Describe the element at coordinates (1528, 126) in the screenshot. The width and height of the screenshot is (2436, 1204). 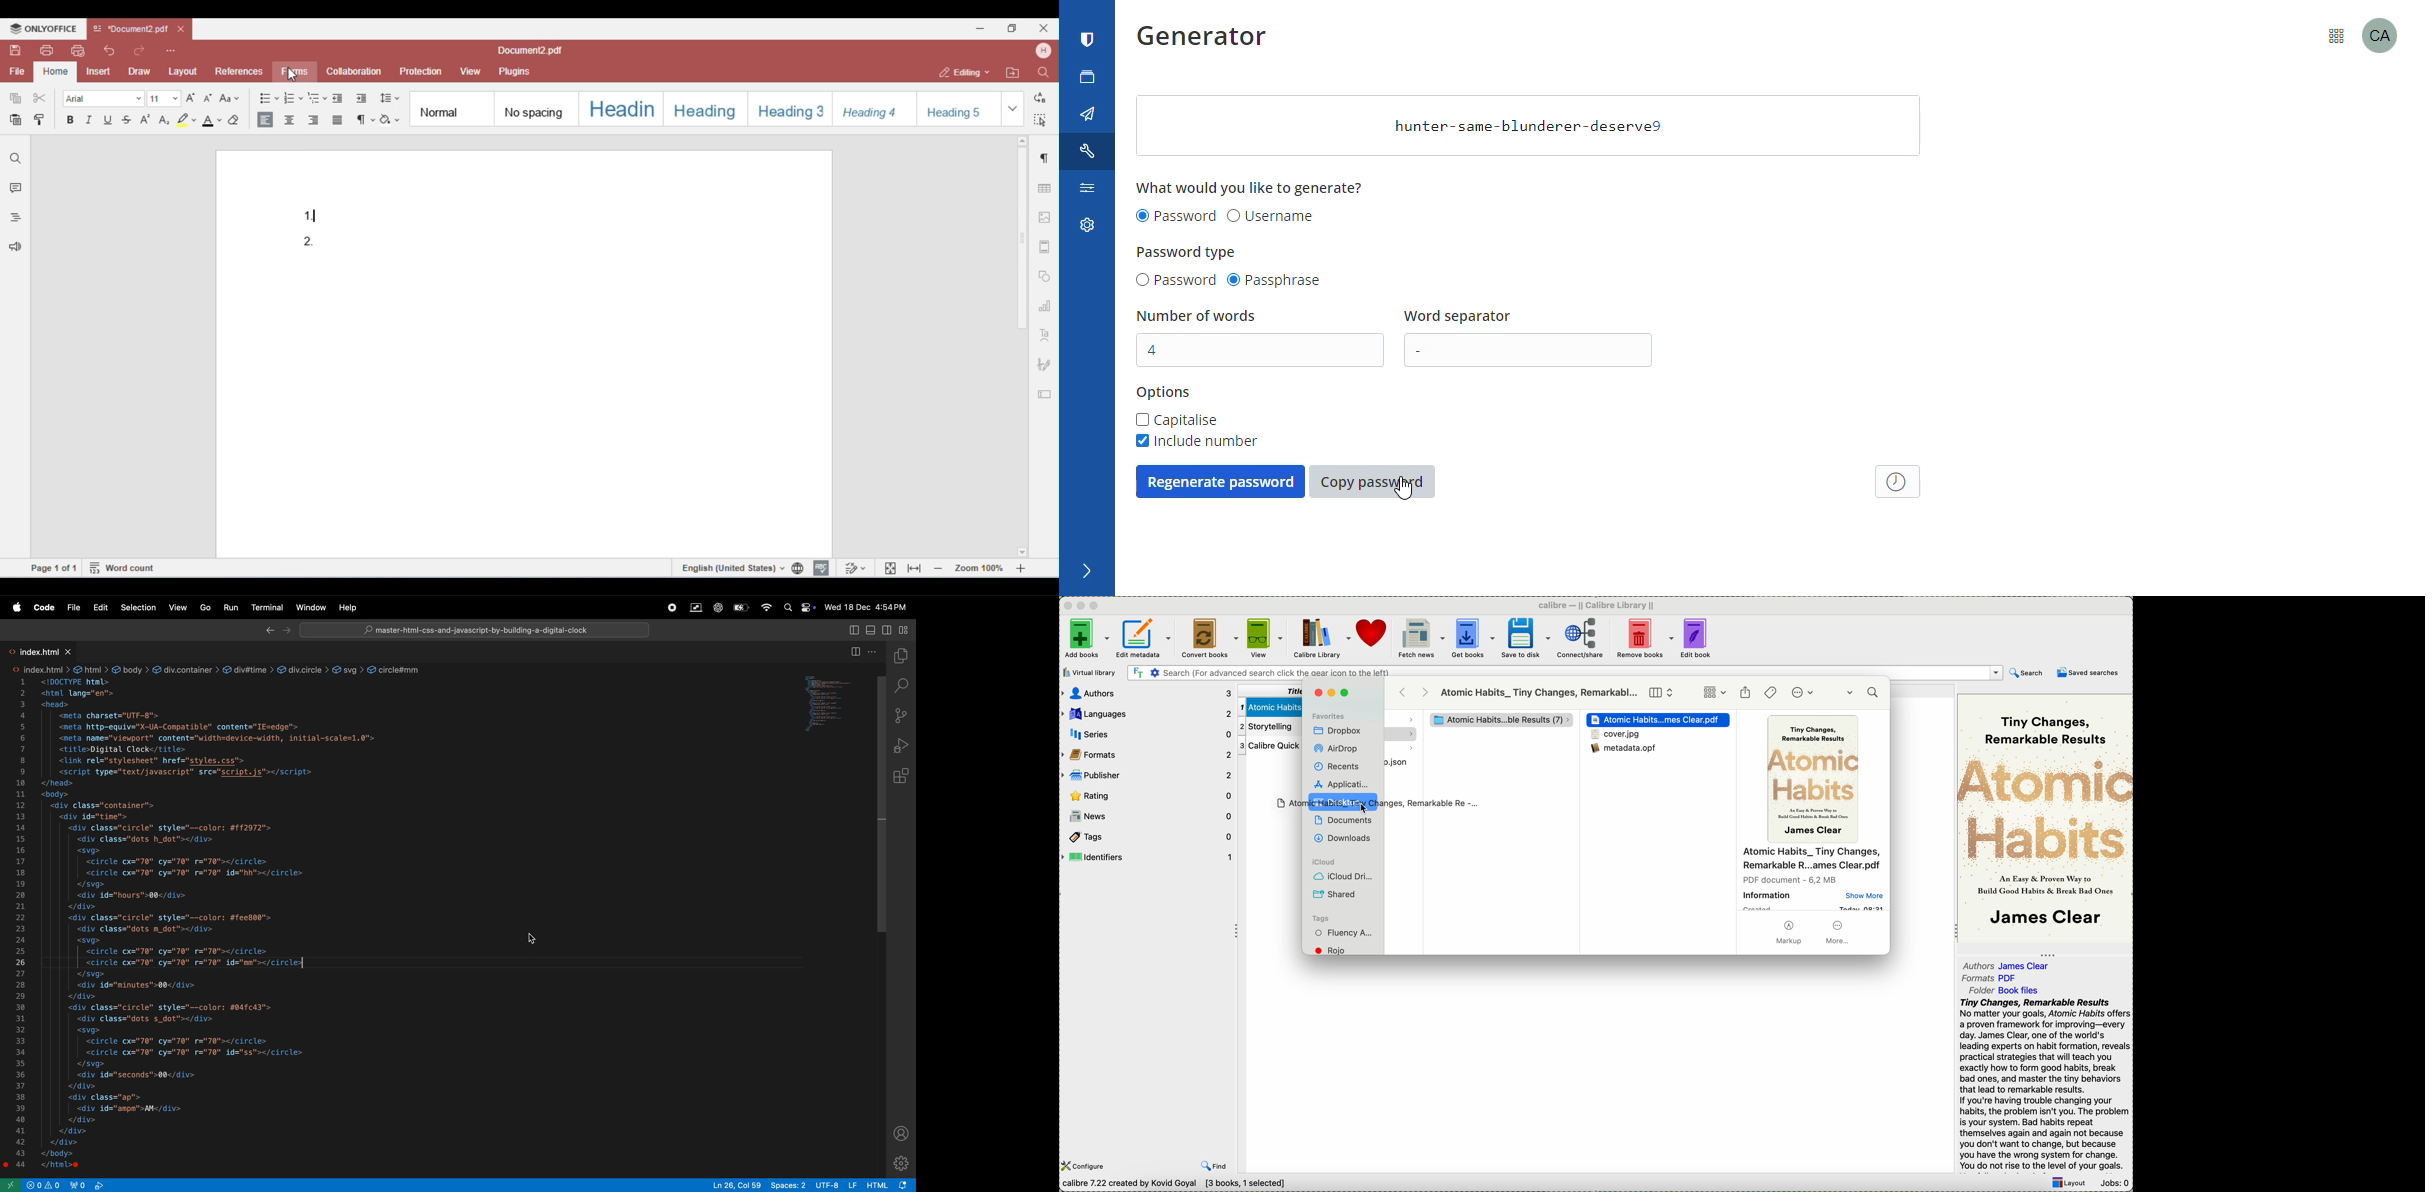
I see `hunter-same-blunderer-deserve9` at that location.